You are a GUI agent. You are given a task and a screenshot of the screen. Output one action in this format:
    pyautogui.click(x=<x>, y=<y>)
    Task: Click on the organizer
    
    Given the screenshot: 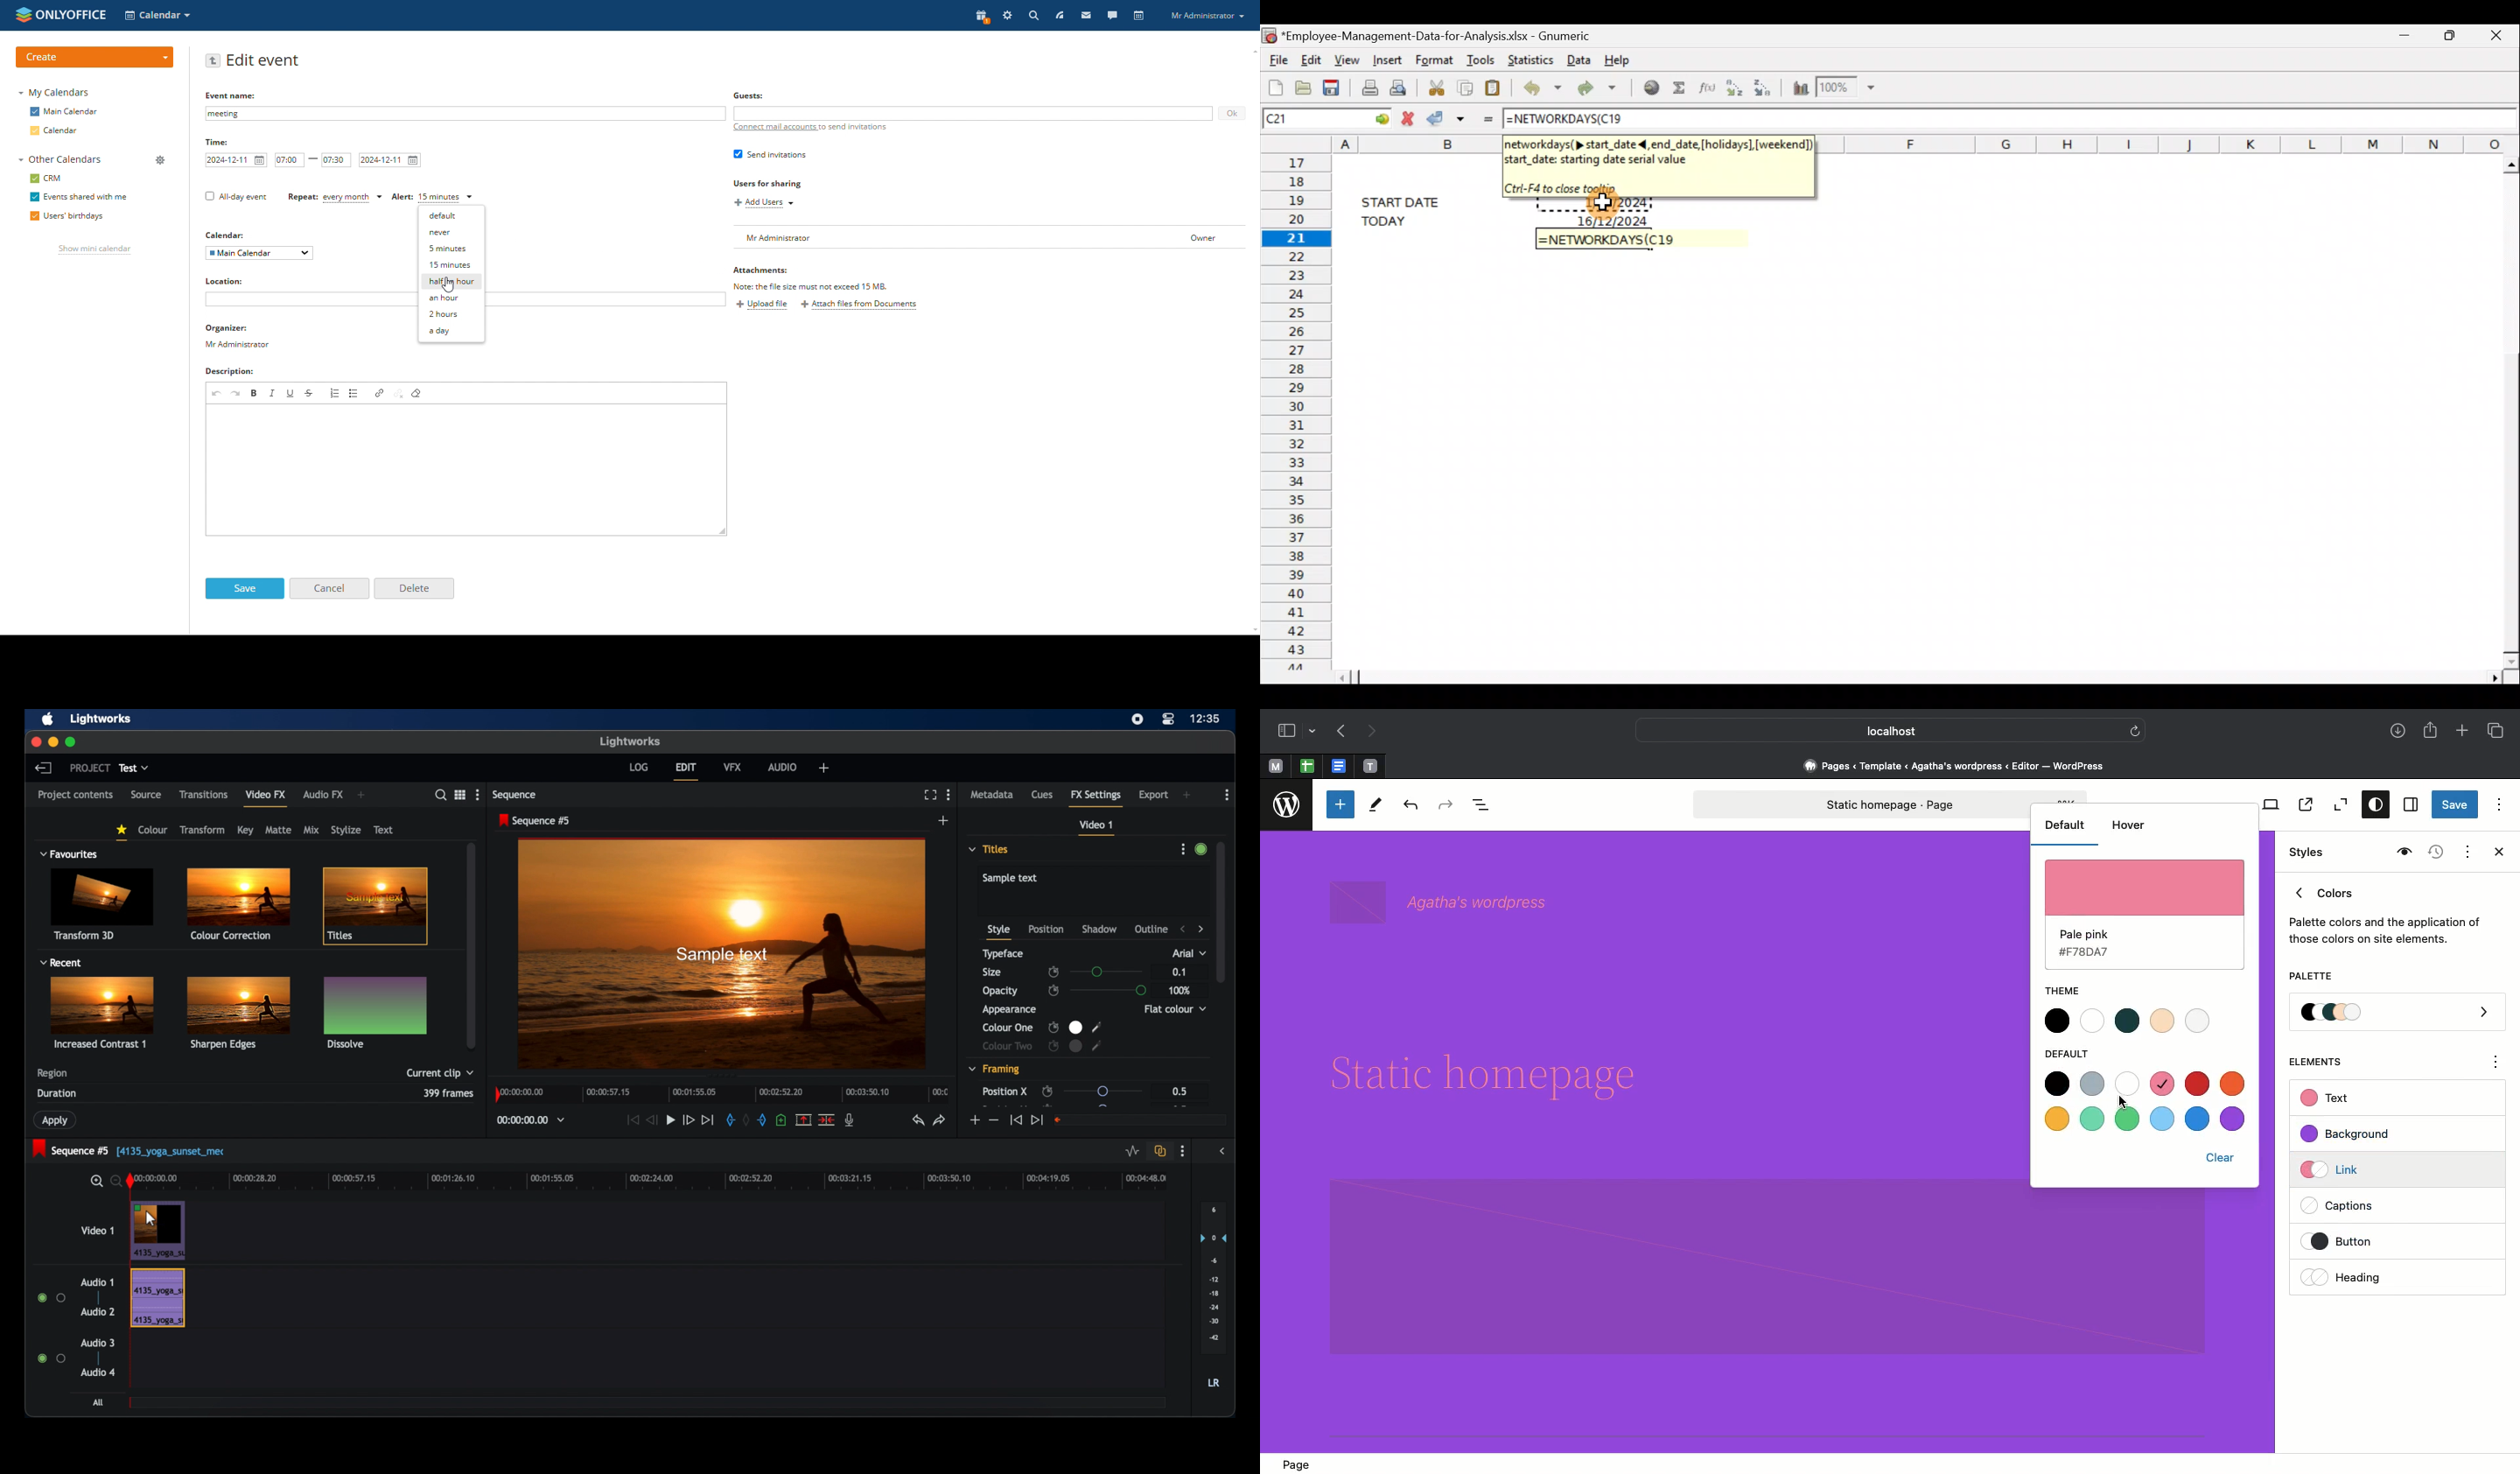 What is the action you would take?
    pyautogui.click(x=237, y=337)
    